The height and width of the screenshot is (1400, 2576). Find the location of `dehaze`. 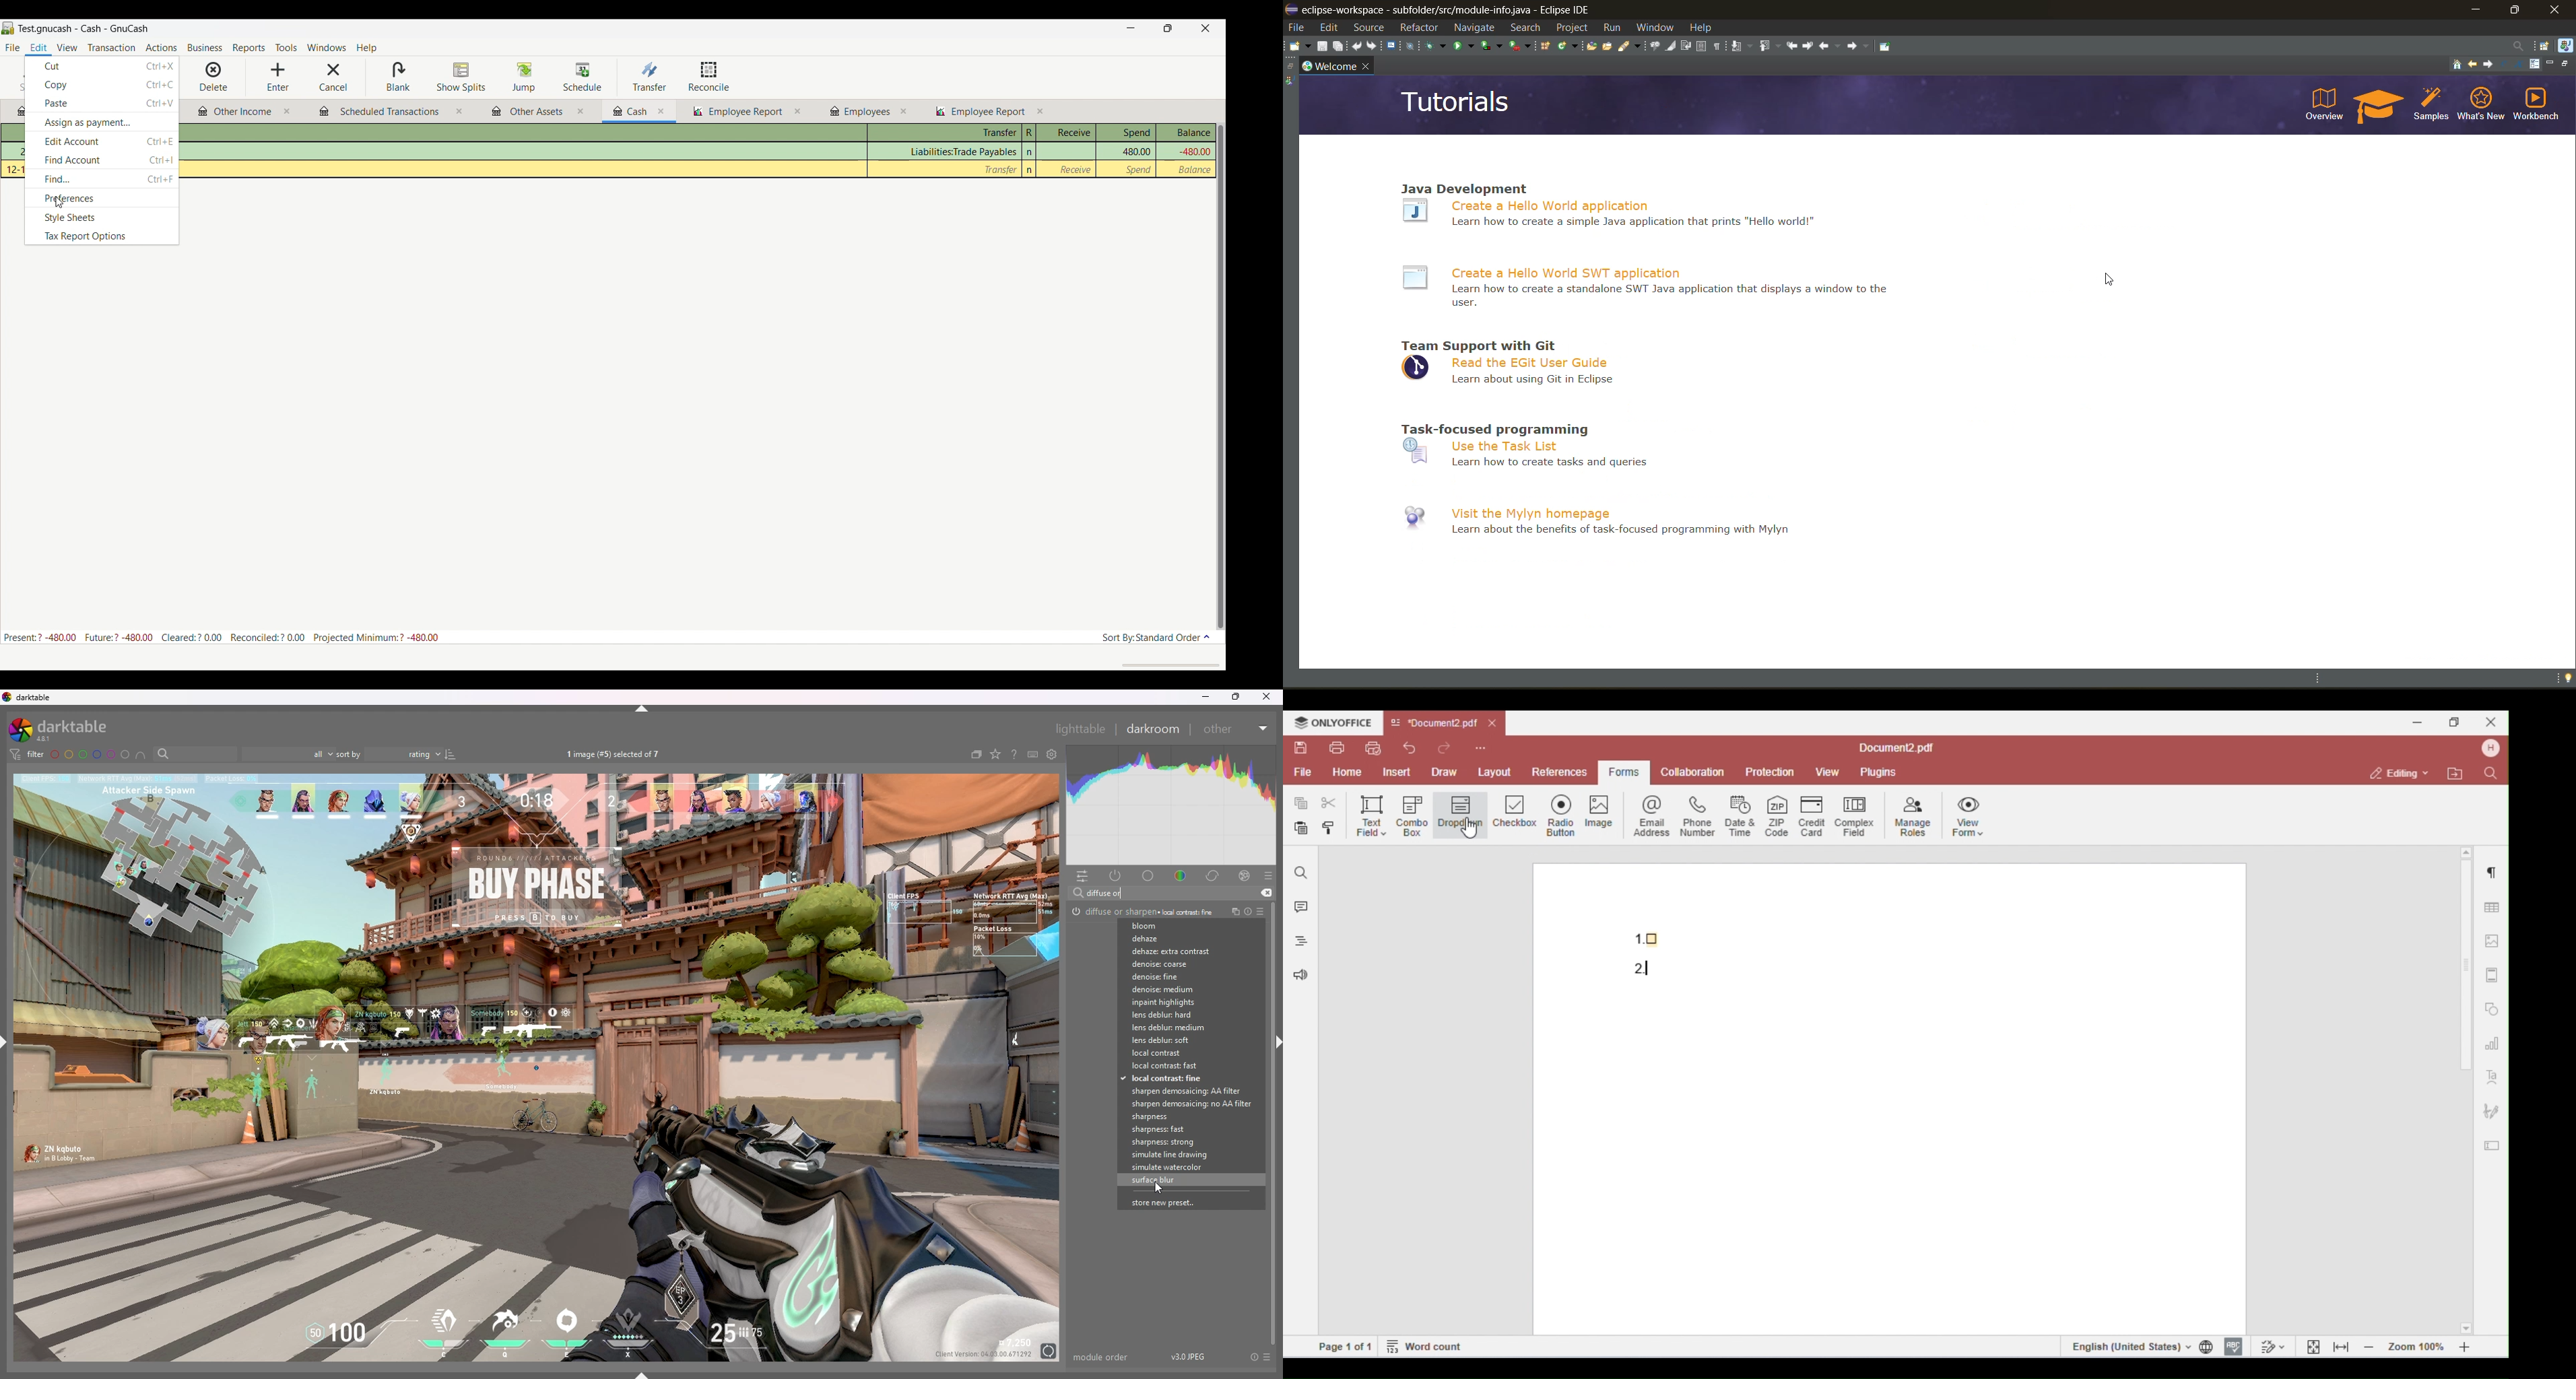

dehaze is located at coordinates (1174, 939).